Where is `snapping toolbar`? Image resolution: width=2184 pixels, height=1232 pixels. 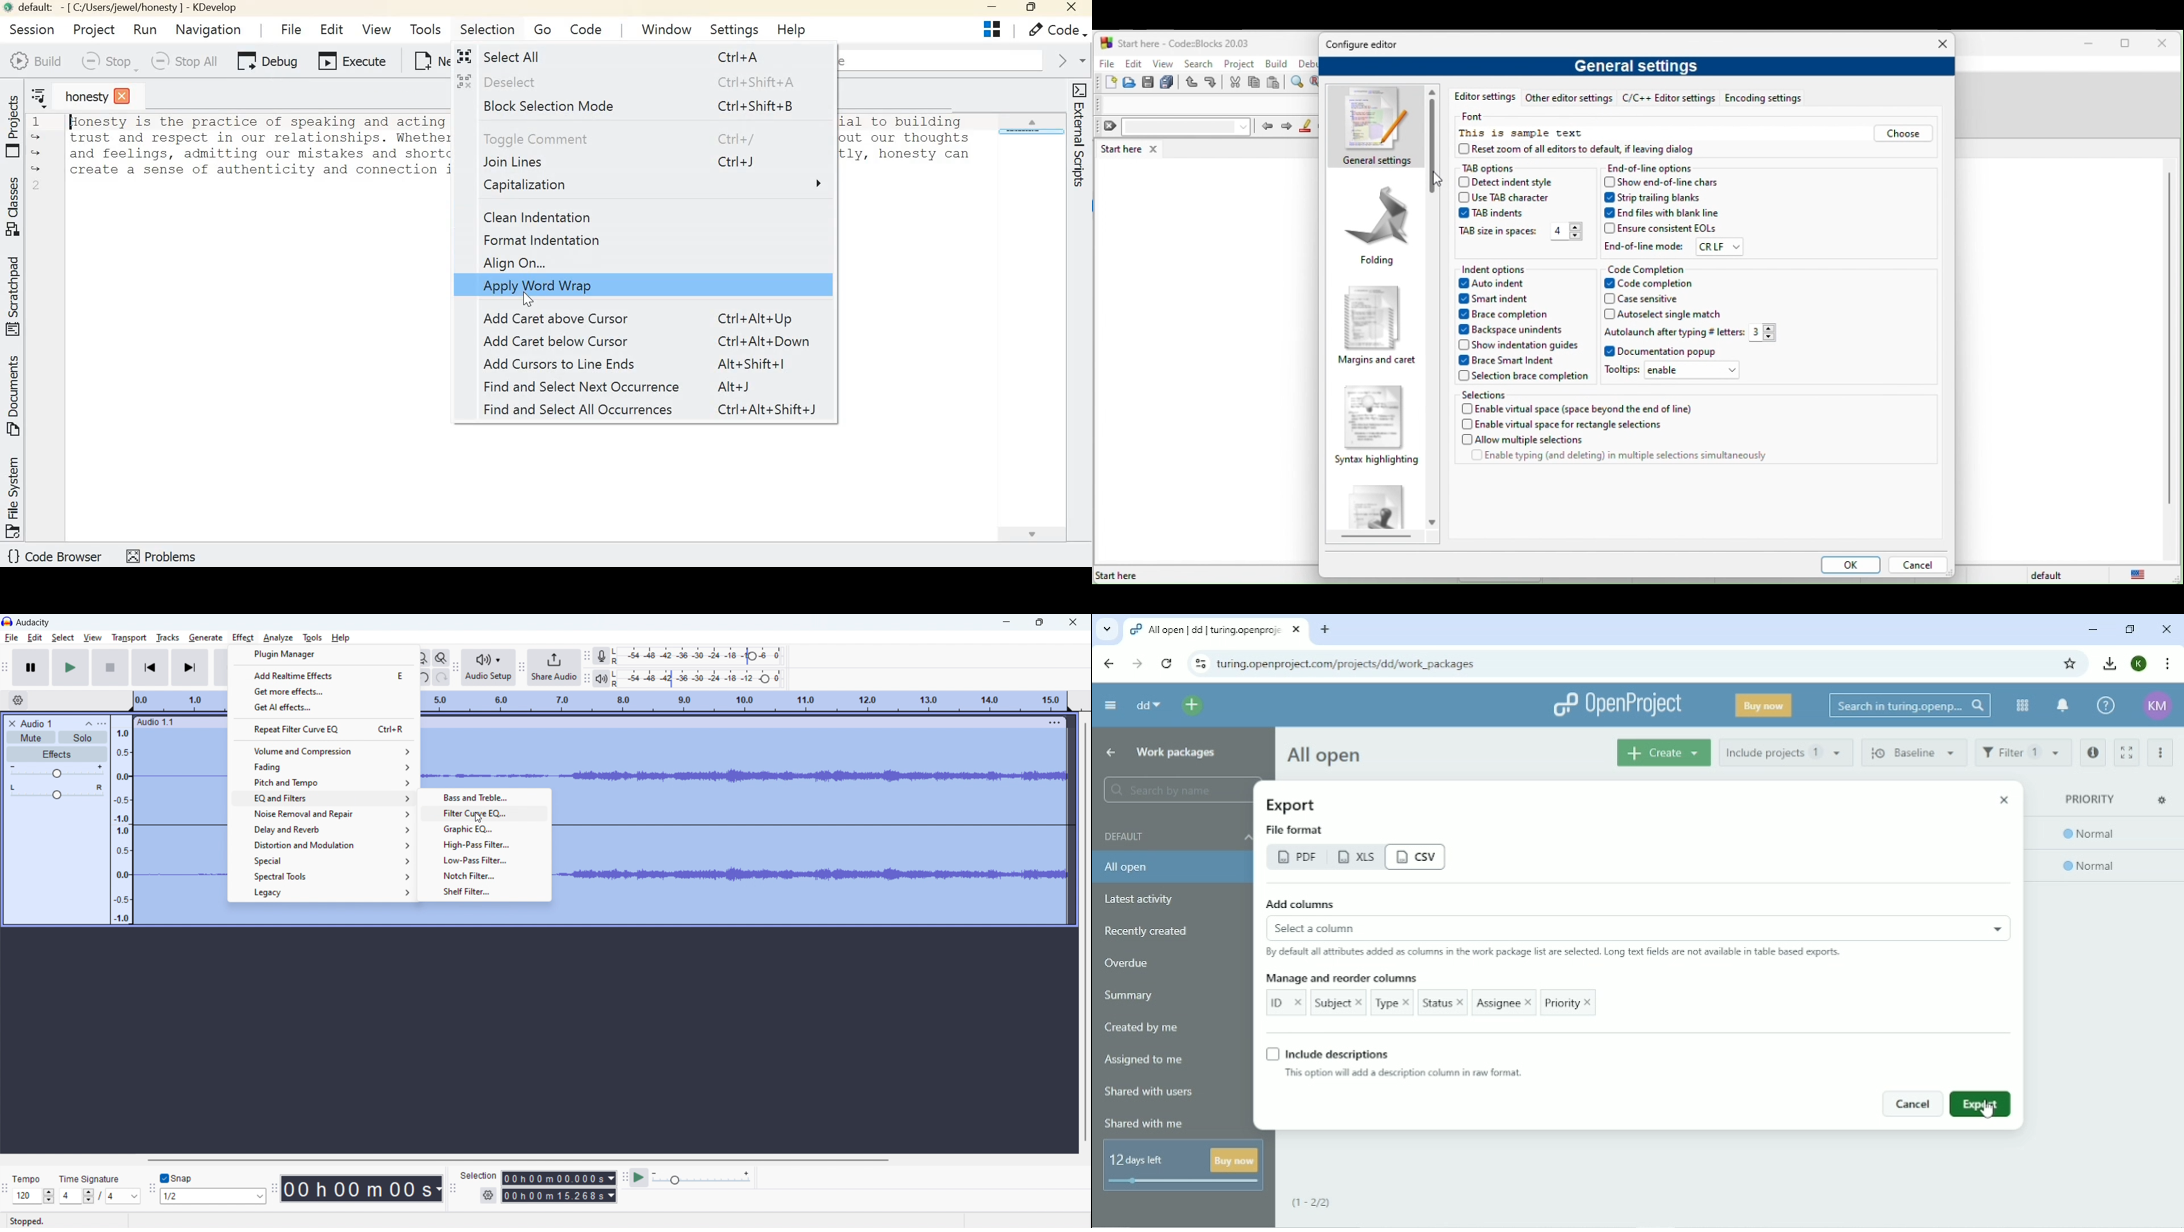
snapping toolbar is located at coordinates (152, 1188).